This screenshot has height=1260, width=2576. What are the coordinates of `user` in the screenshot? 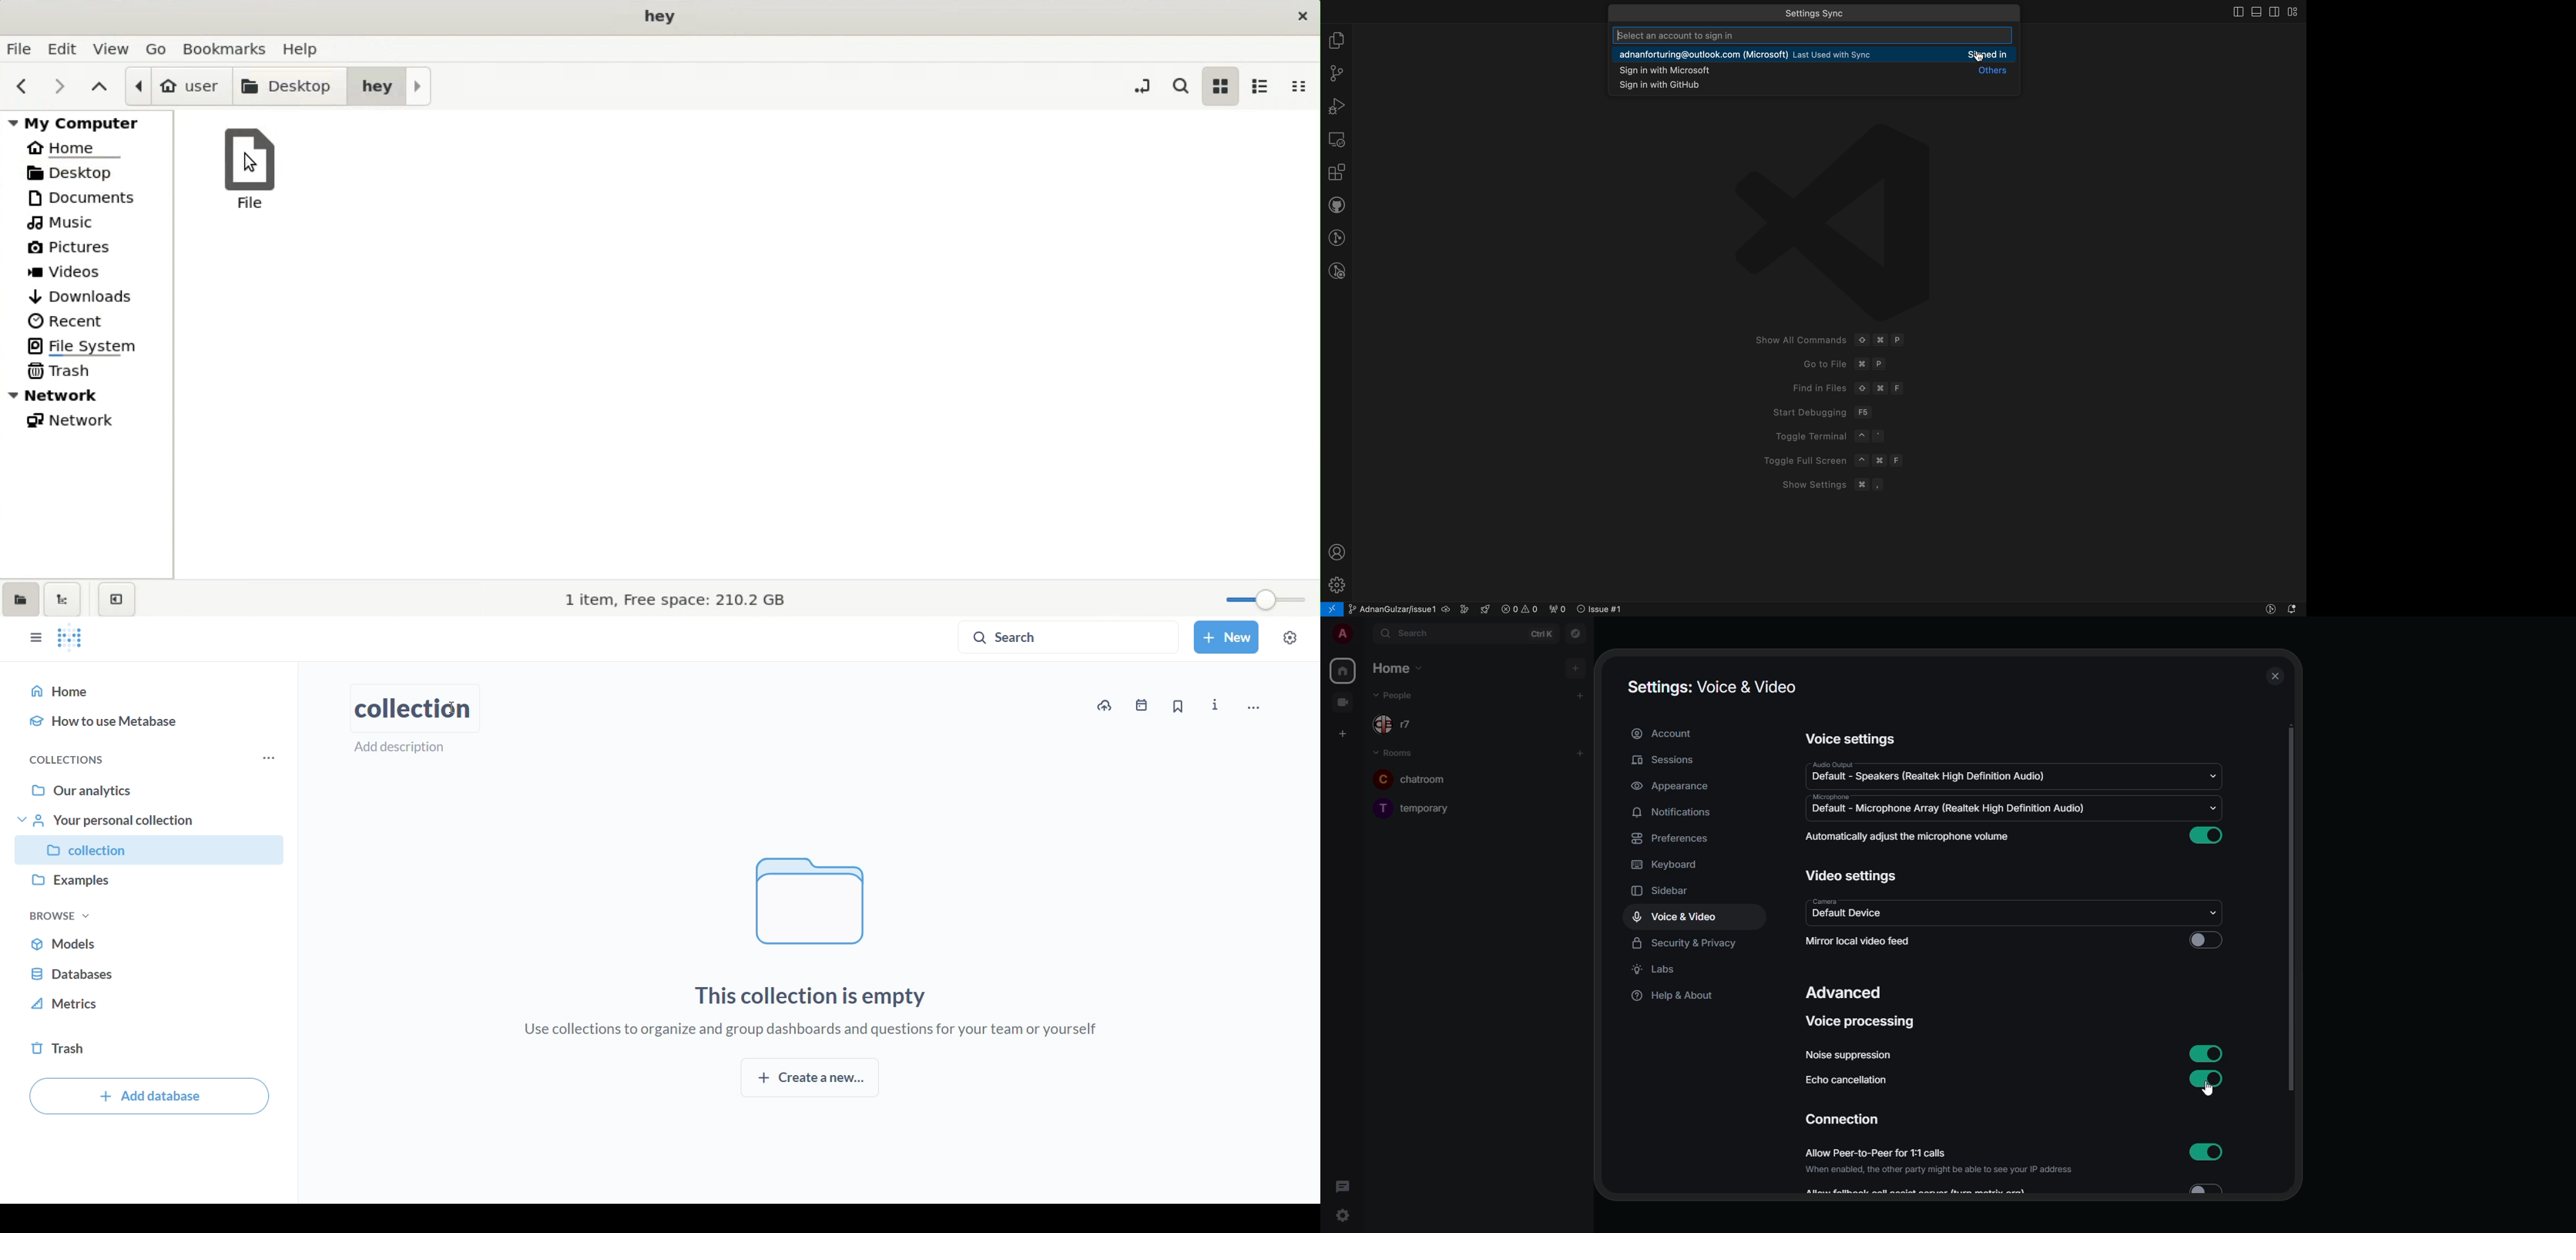 It's located at (177, 86).